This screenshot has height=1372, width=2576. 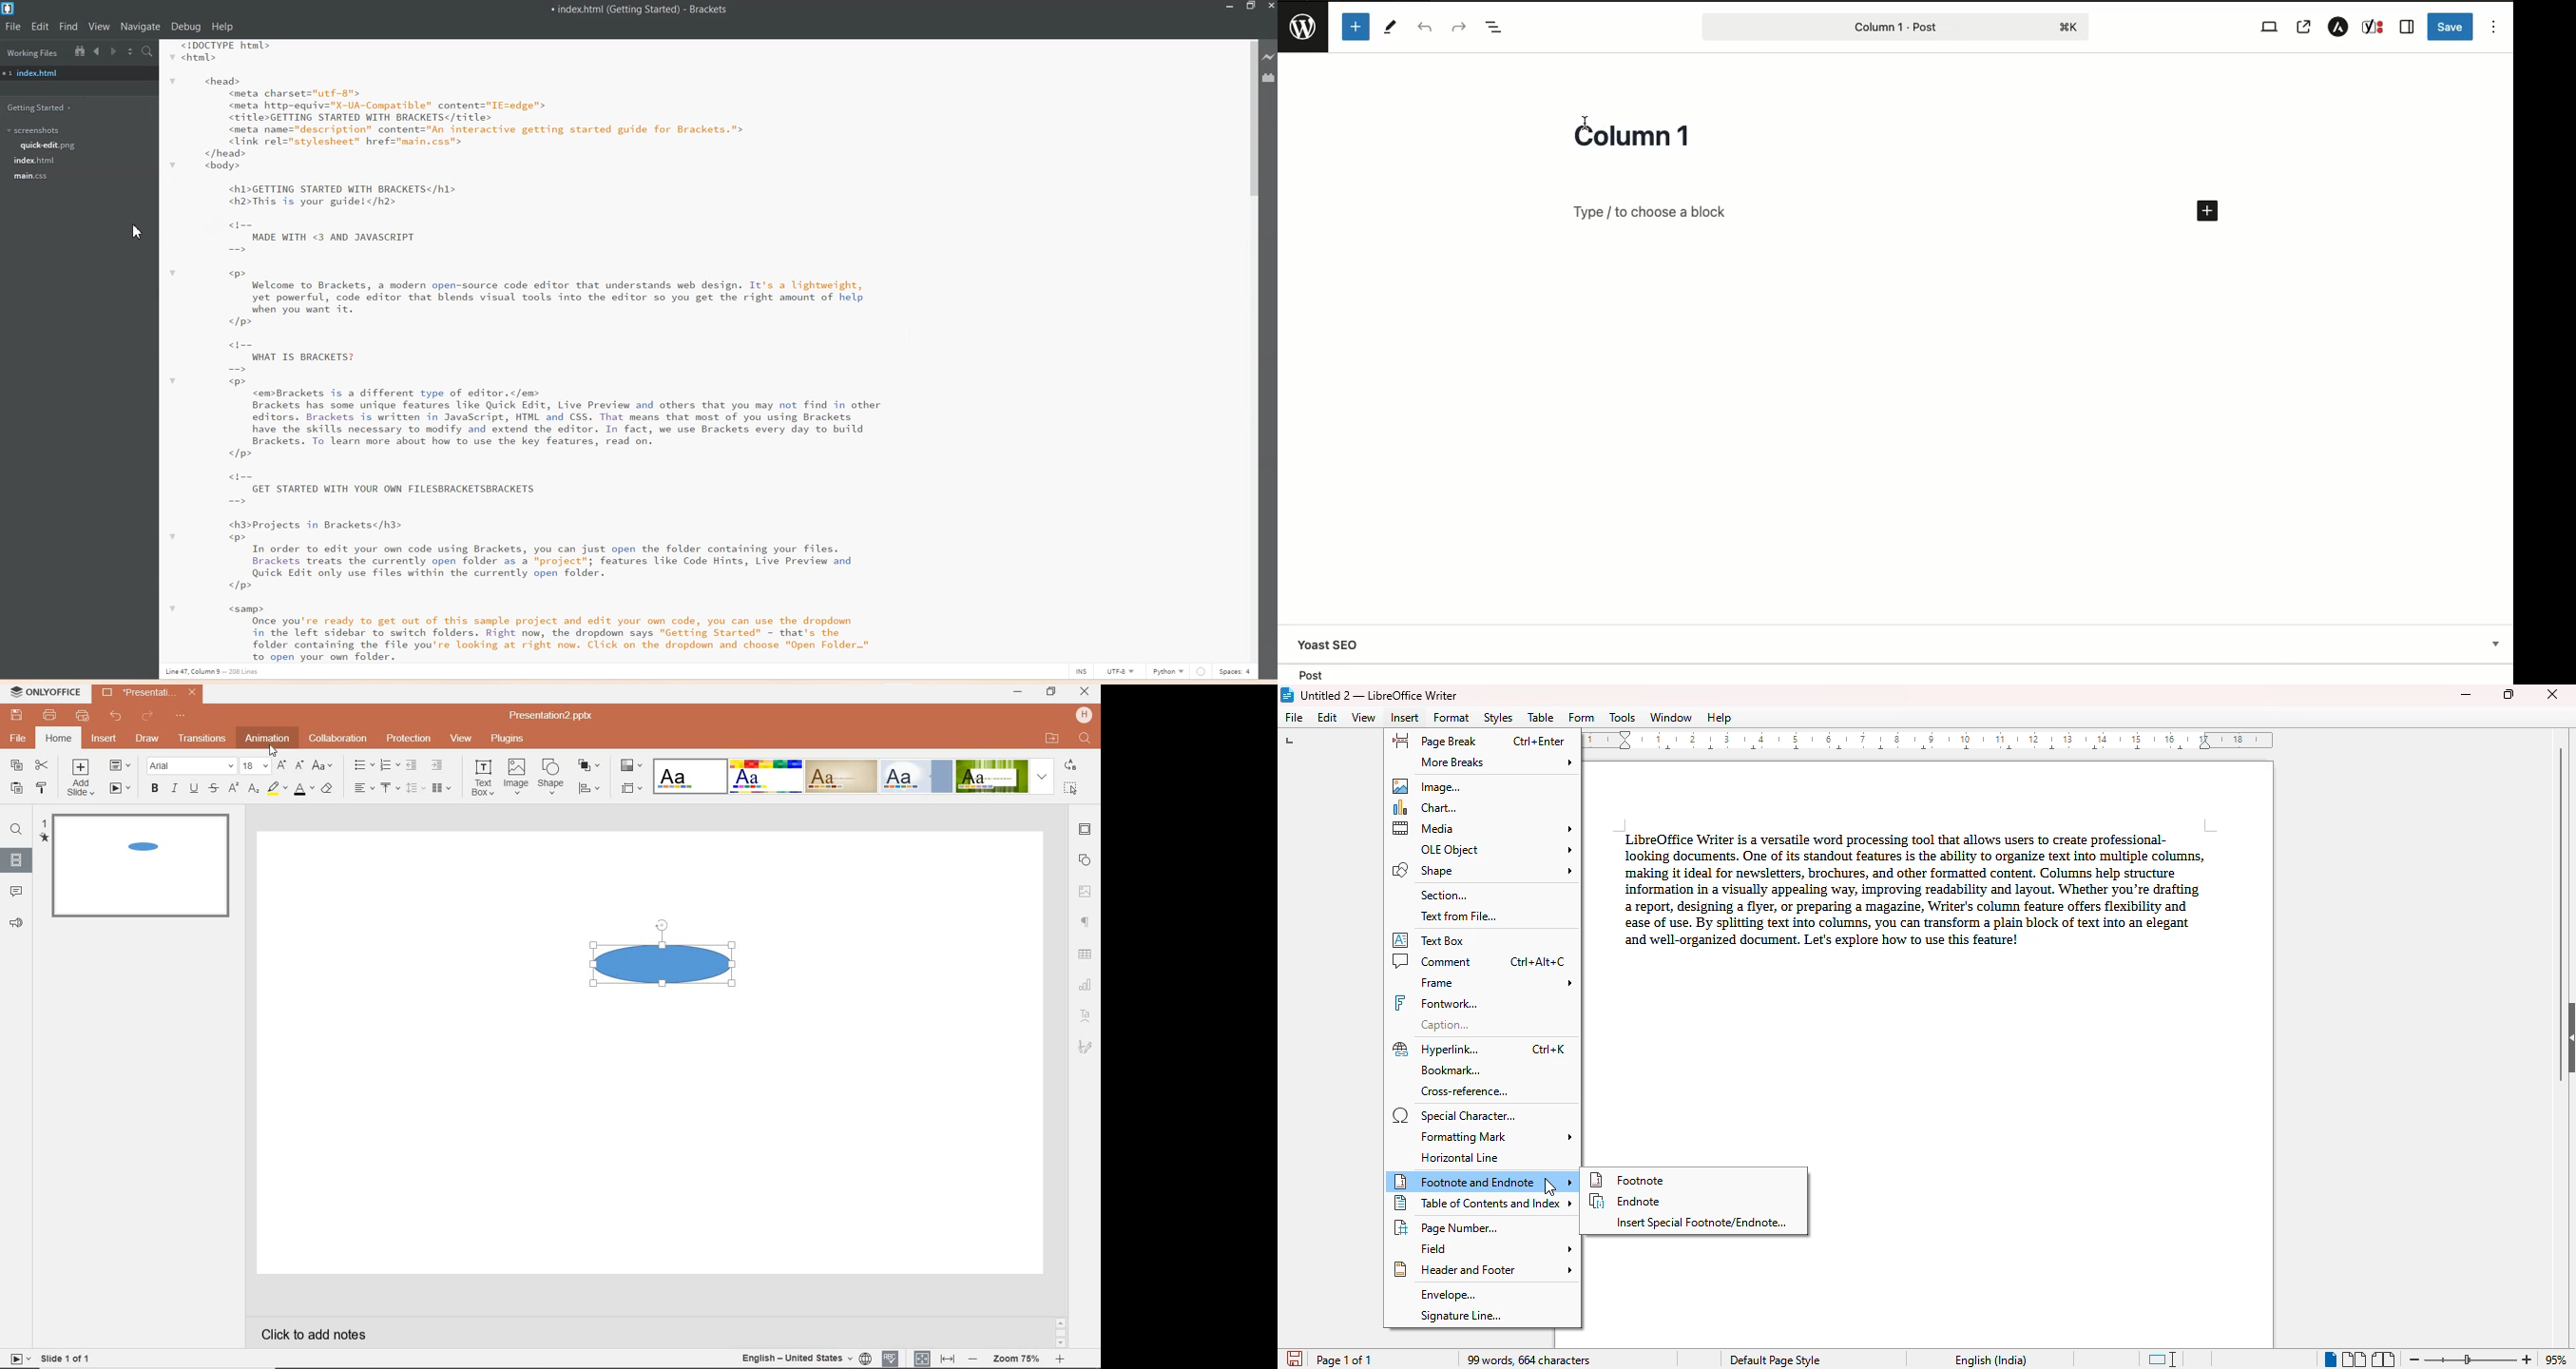 What do you see at coordinates (1483, 828) in the screenshot?
I see `media` at bounding box center [1483, 828].